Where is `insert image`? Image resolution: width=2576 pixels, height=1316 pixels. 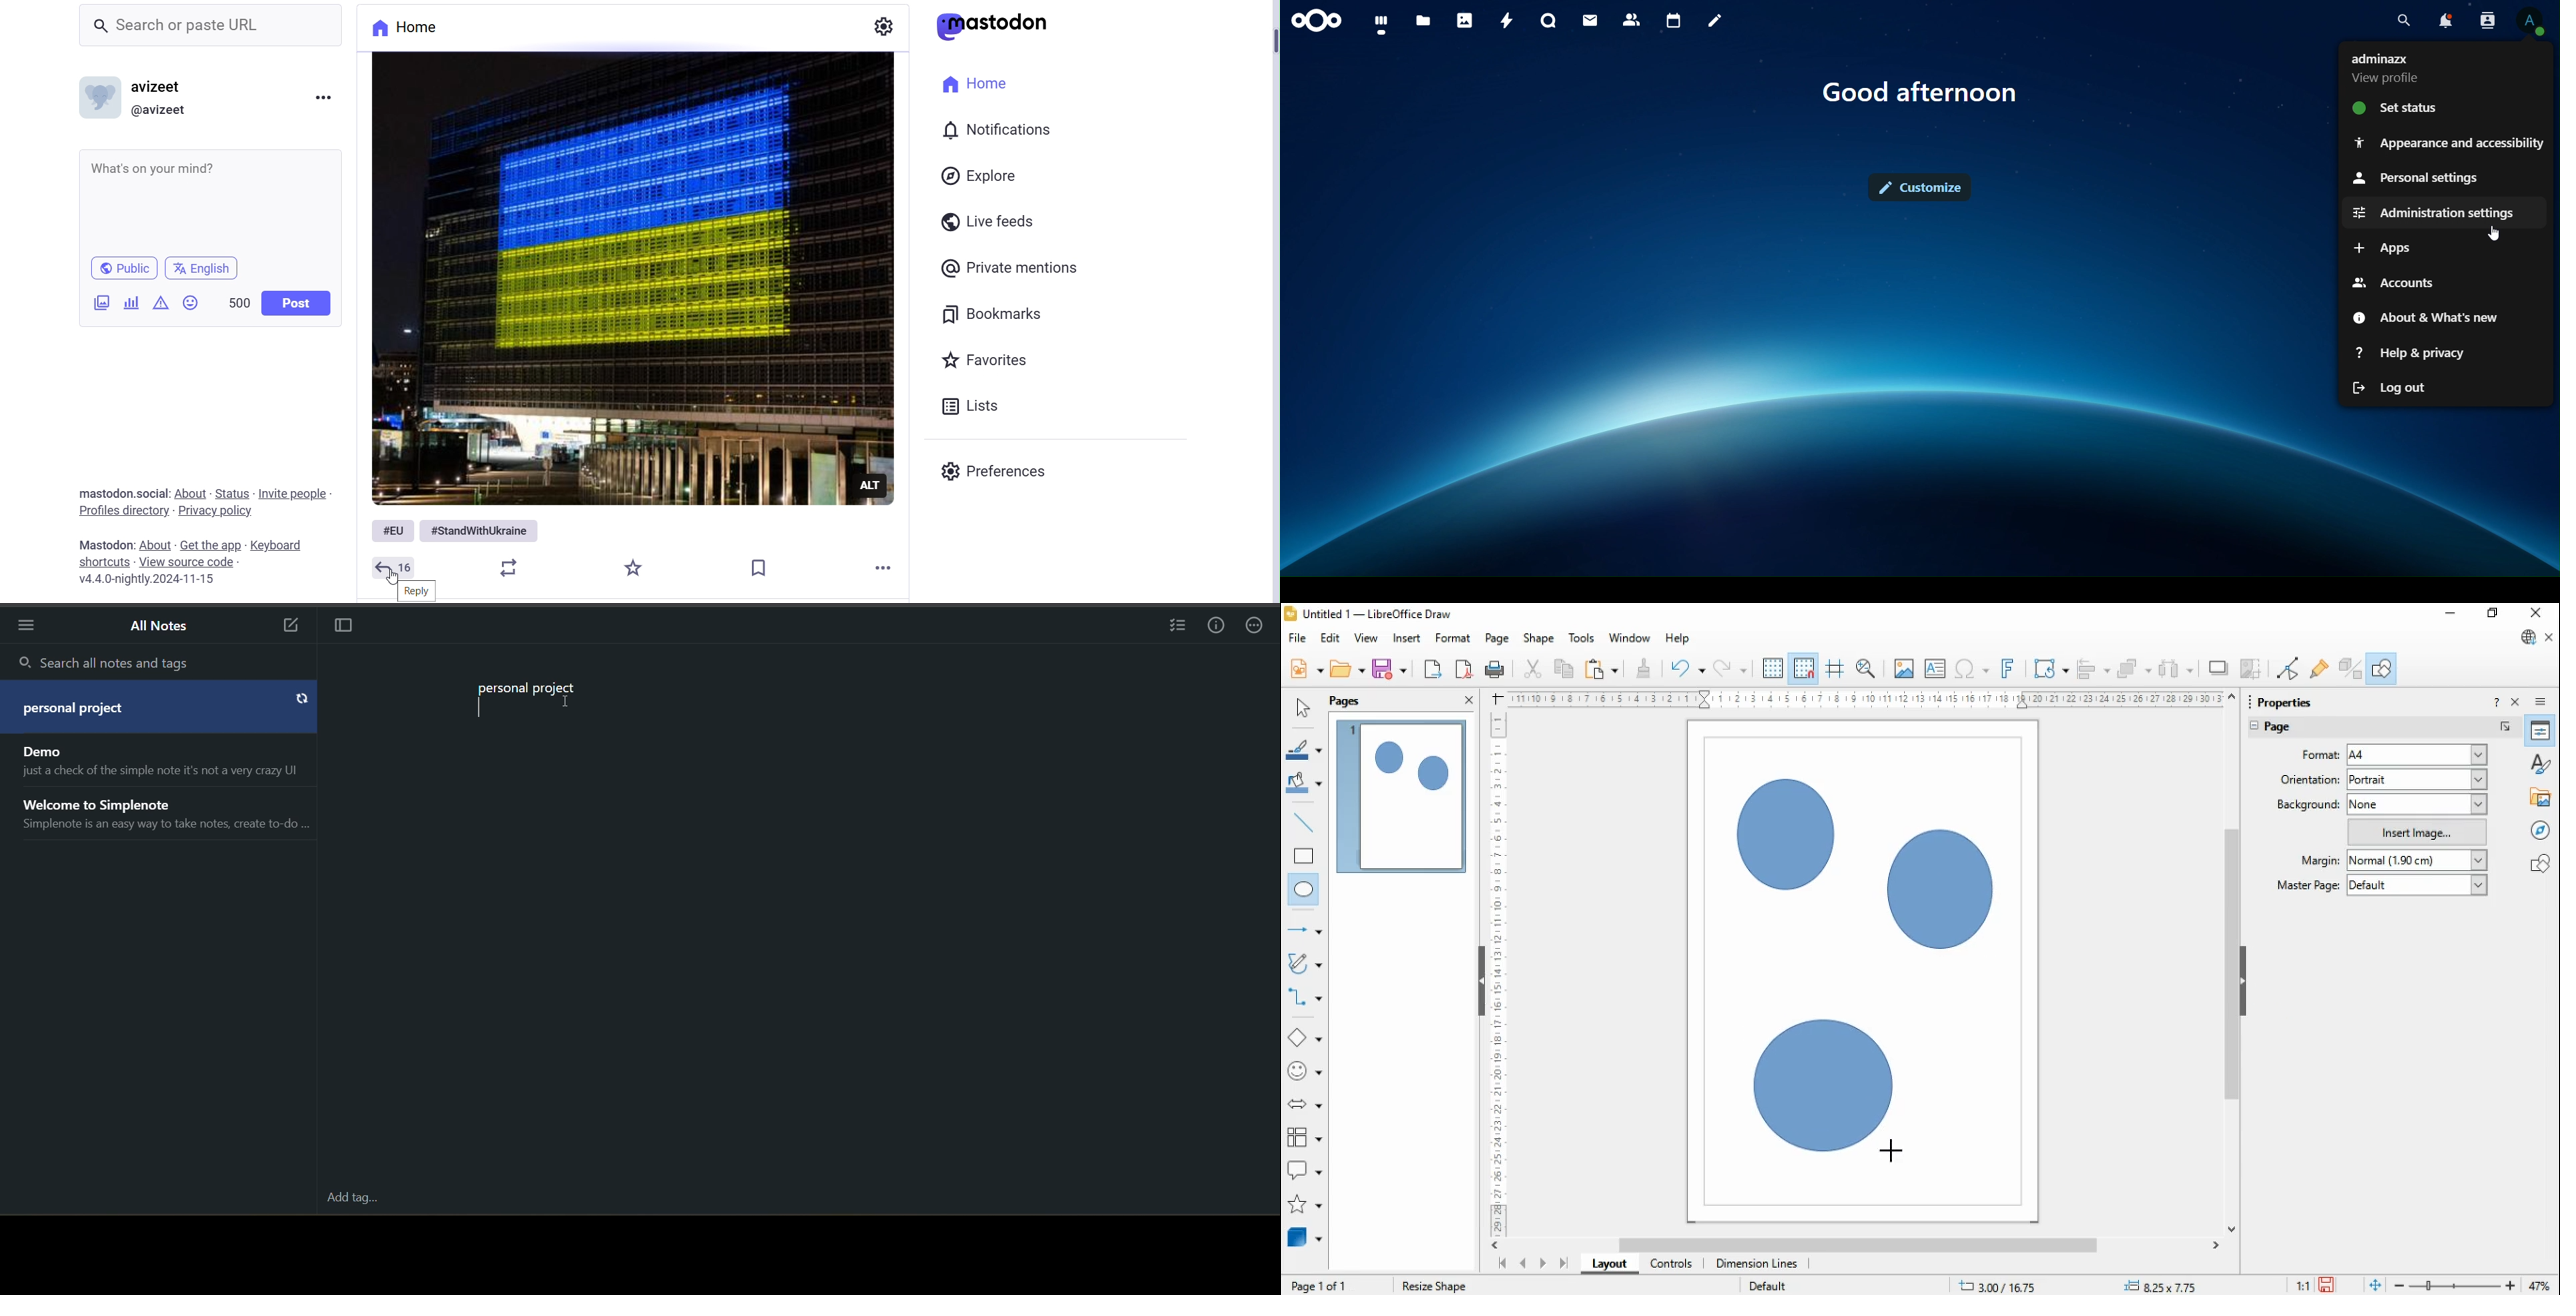 insert image is located at coordinates (2418, 831).